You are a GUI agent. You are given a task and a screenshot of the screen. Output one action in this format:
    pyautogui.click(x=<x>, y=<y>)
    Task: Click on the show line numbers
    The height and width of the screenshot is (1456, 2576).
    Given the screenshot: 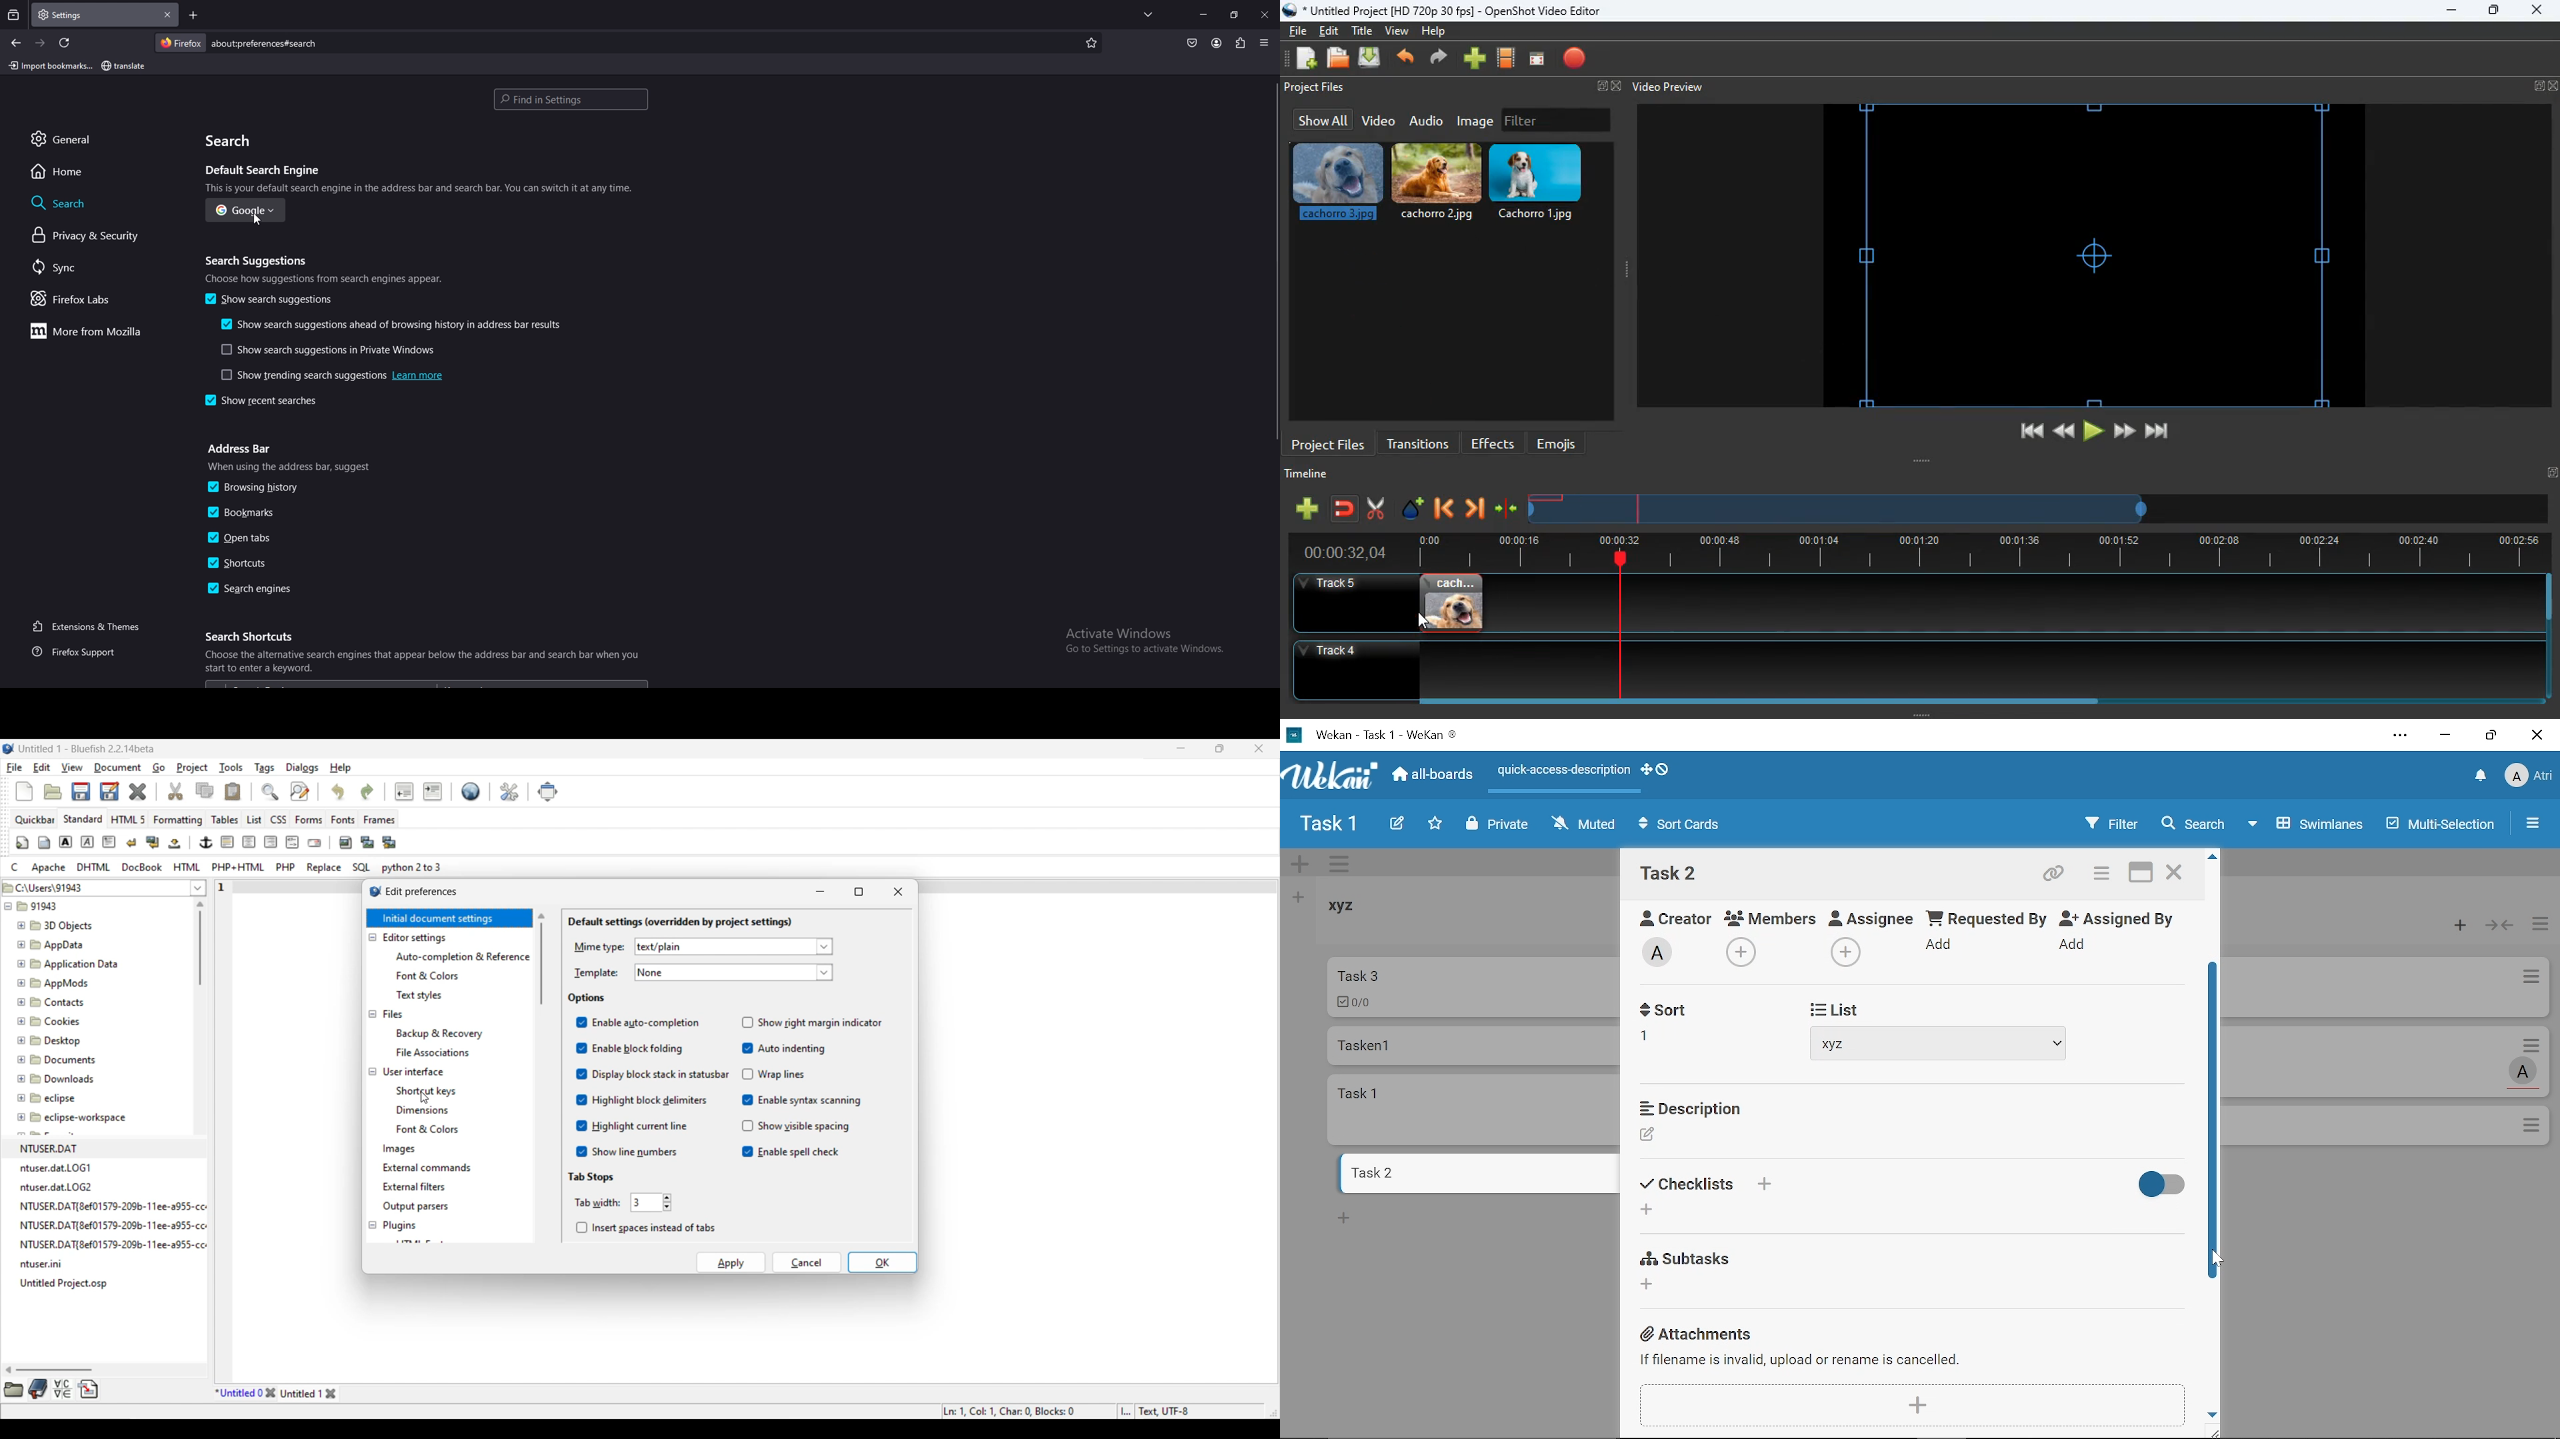 What is the action you would take?
    pyautogui.click(x=625, y=1151)
    